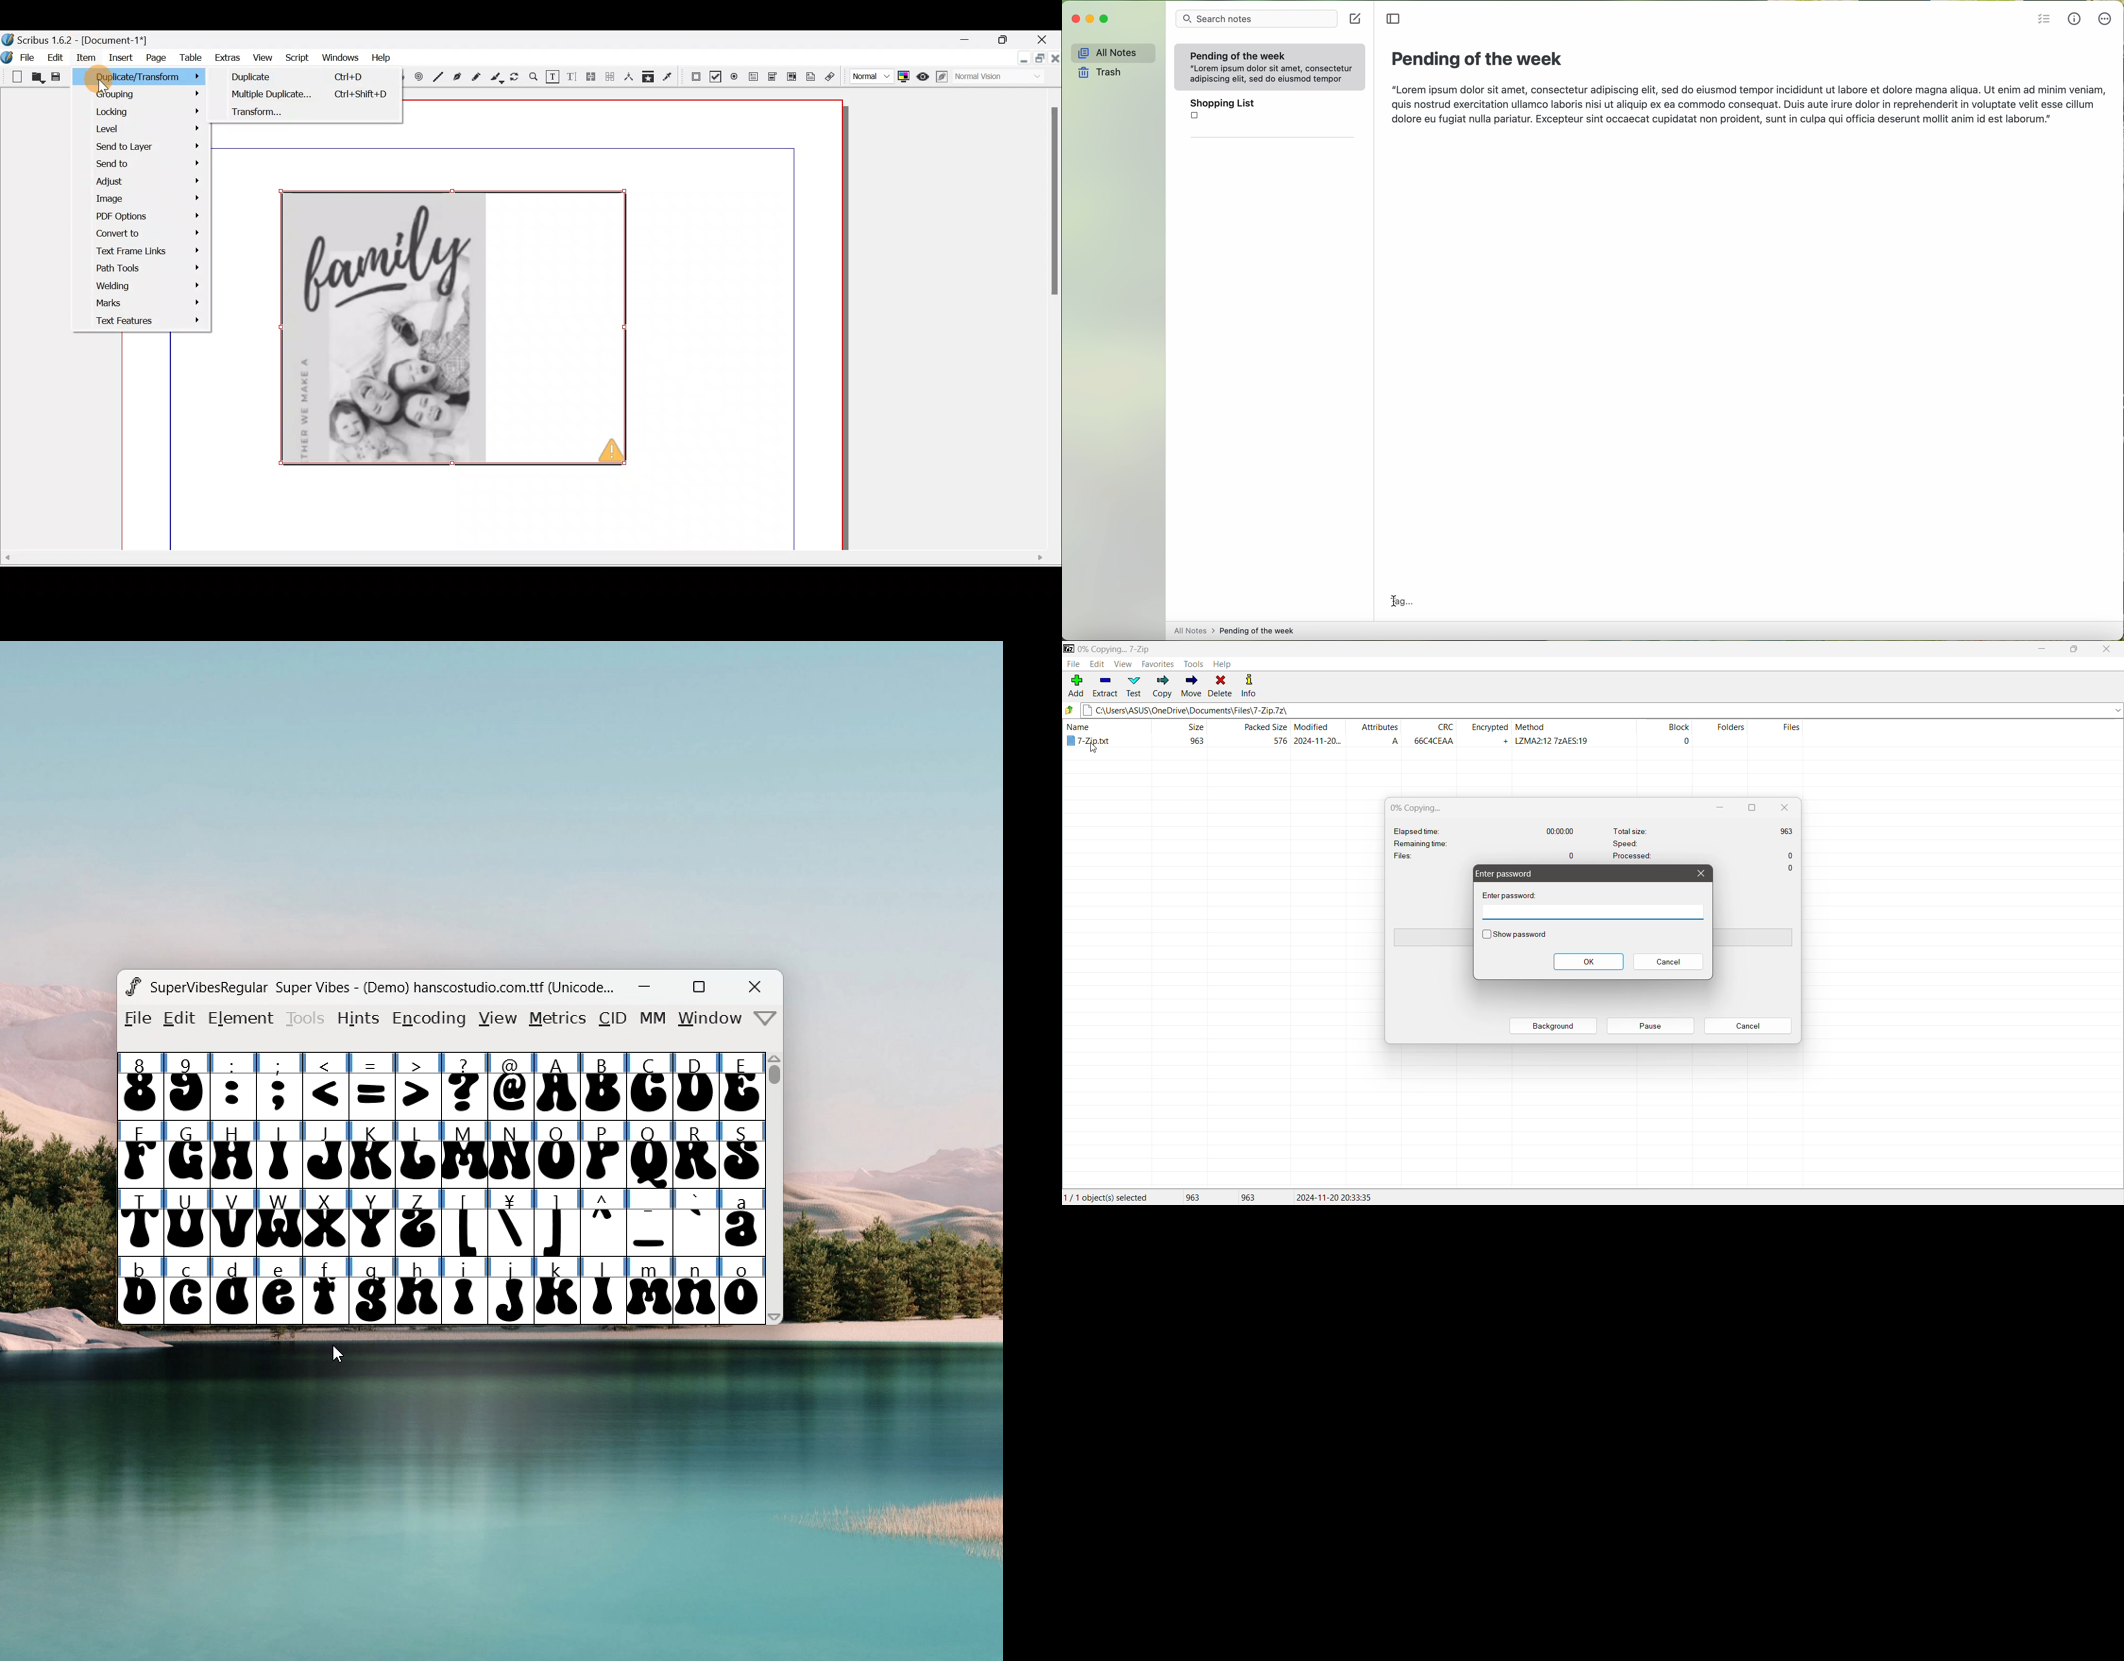 This screenshot has width=2128, height=1680. I want to click on g, so click(372, 1290).